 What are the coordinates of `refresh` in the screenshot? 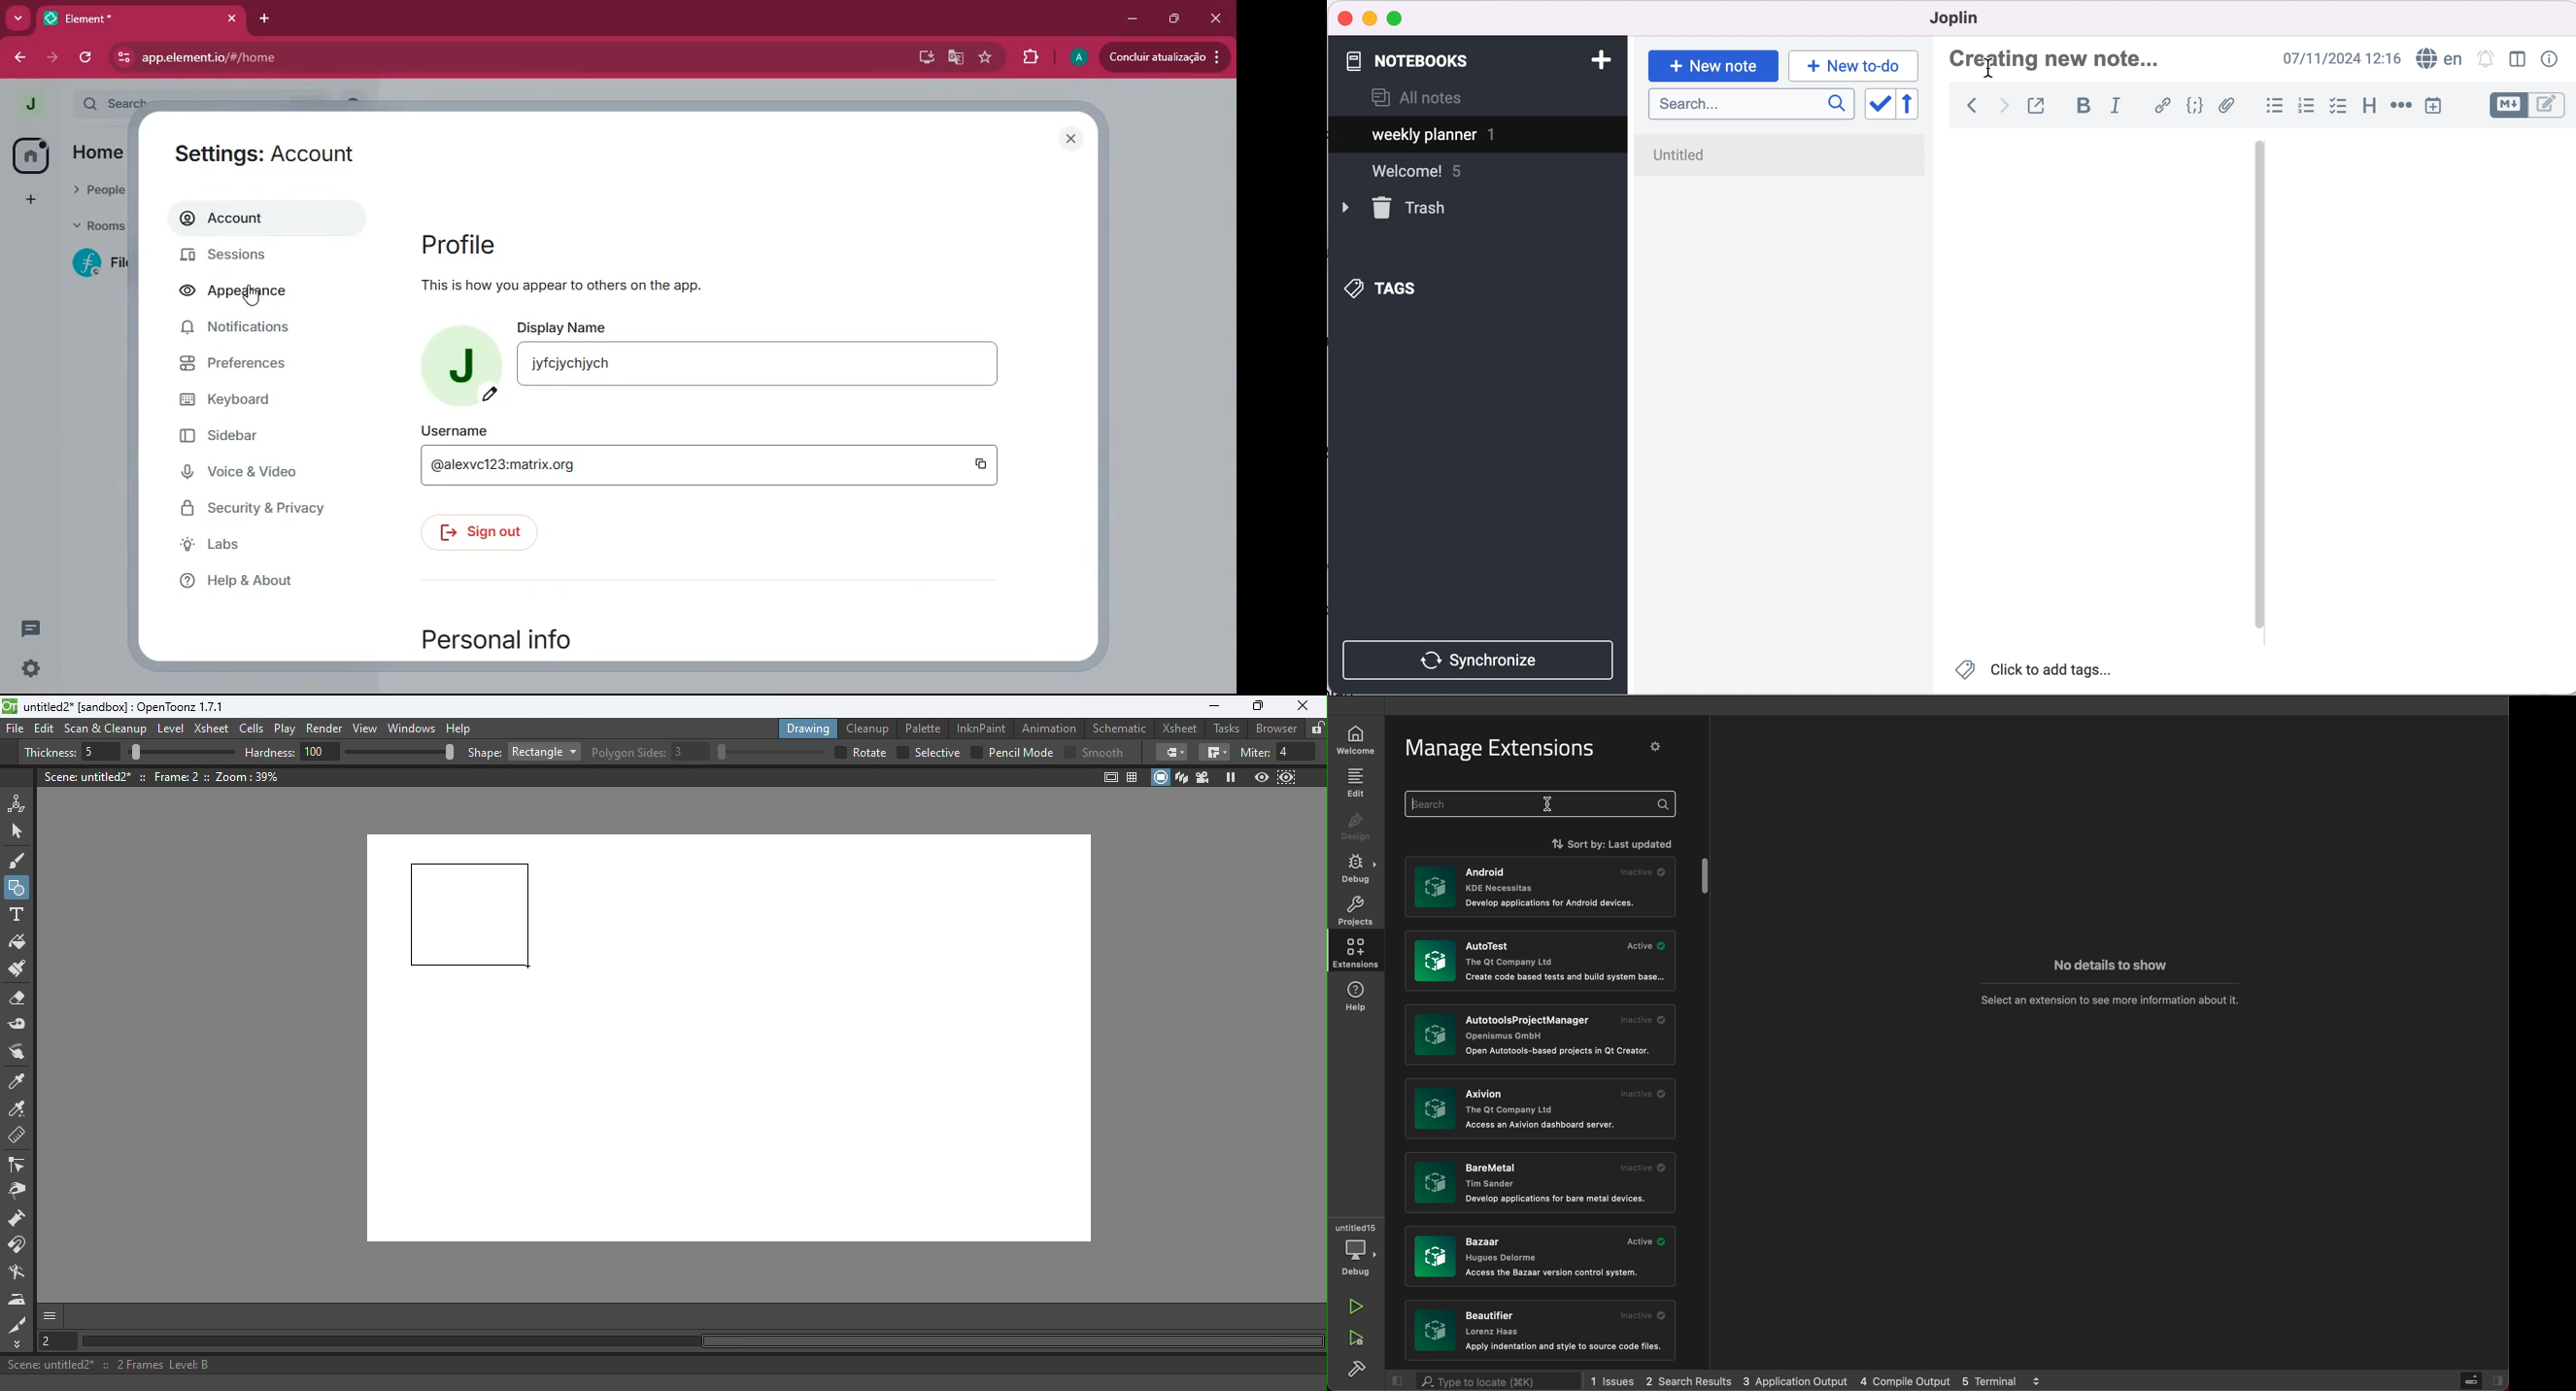 It's located at (87, 59).